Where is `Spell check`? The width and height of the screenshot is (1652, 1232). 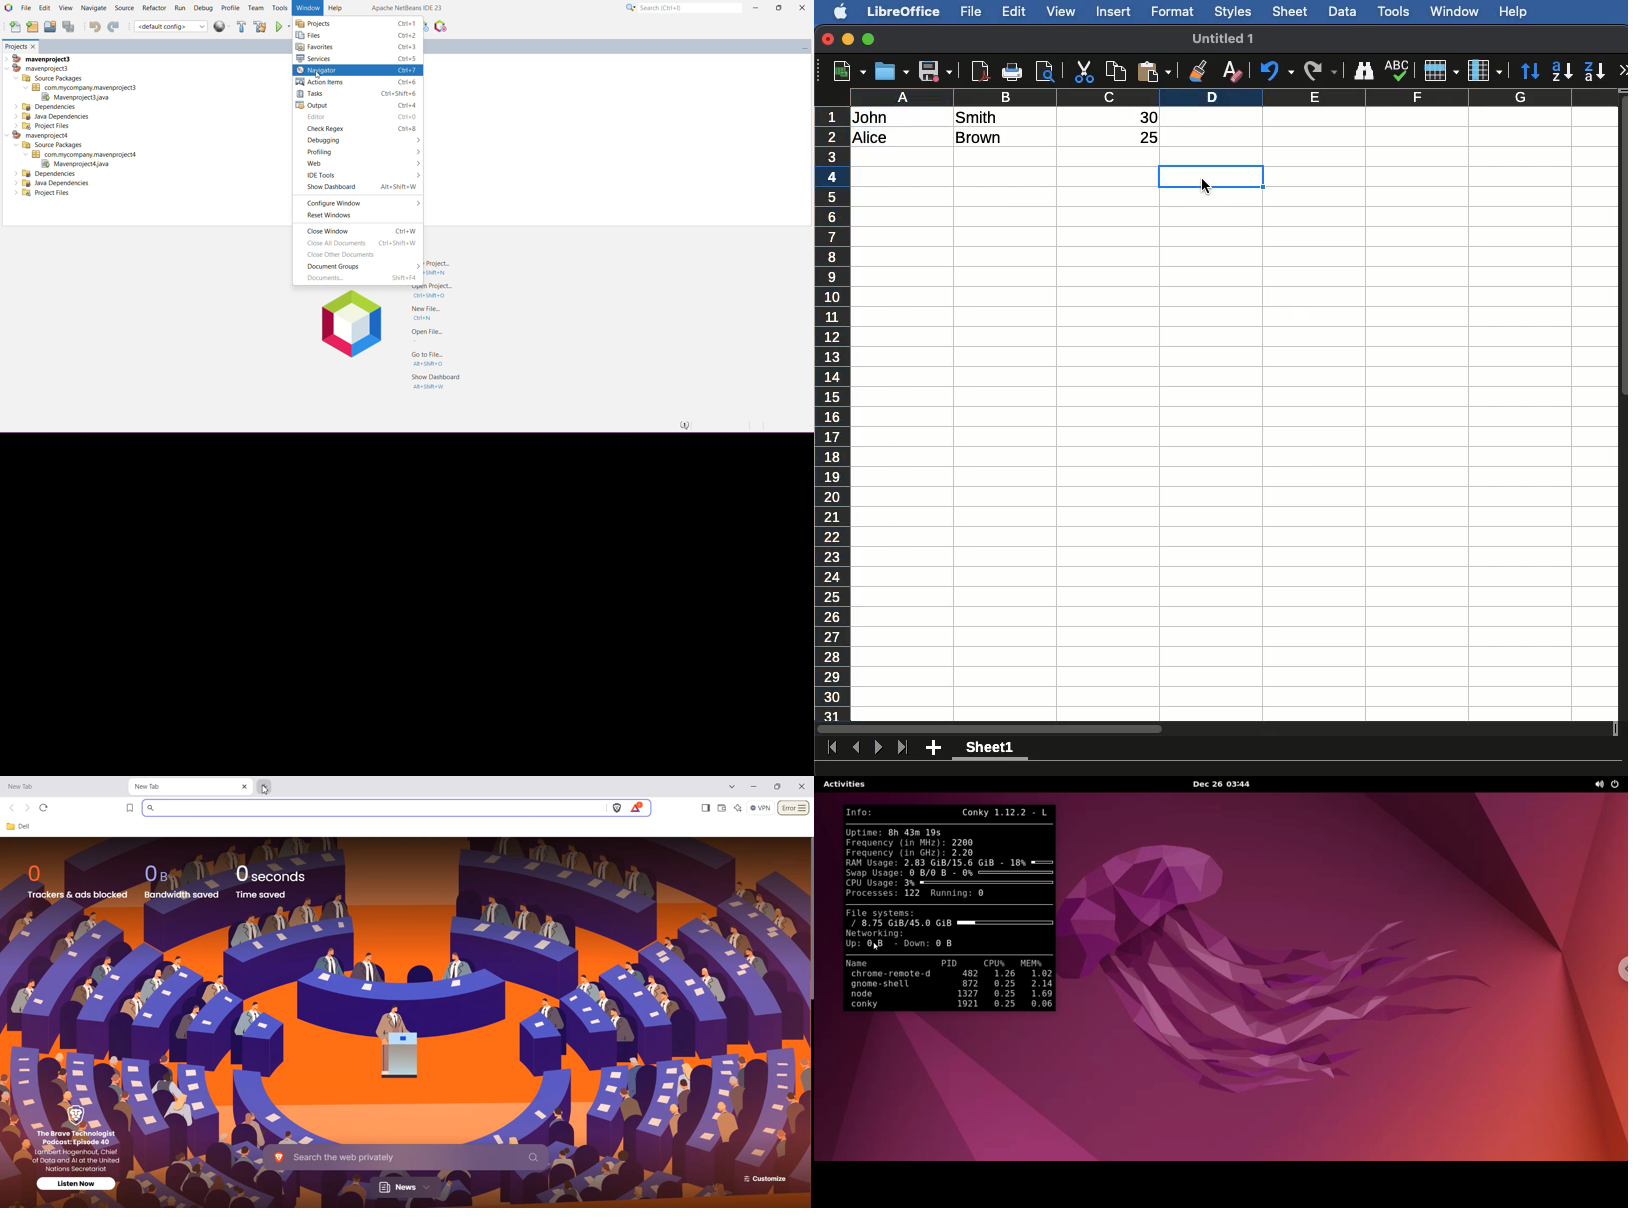
Spell check is located at coordinates (1398, 69).